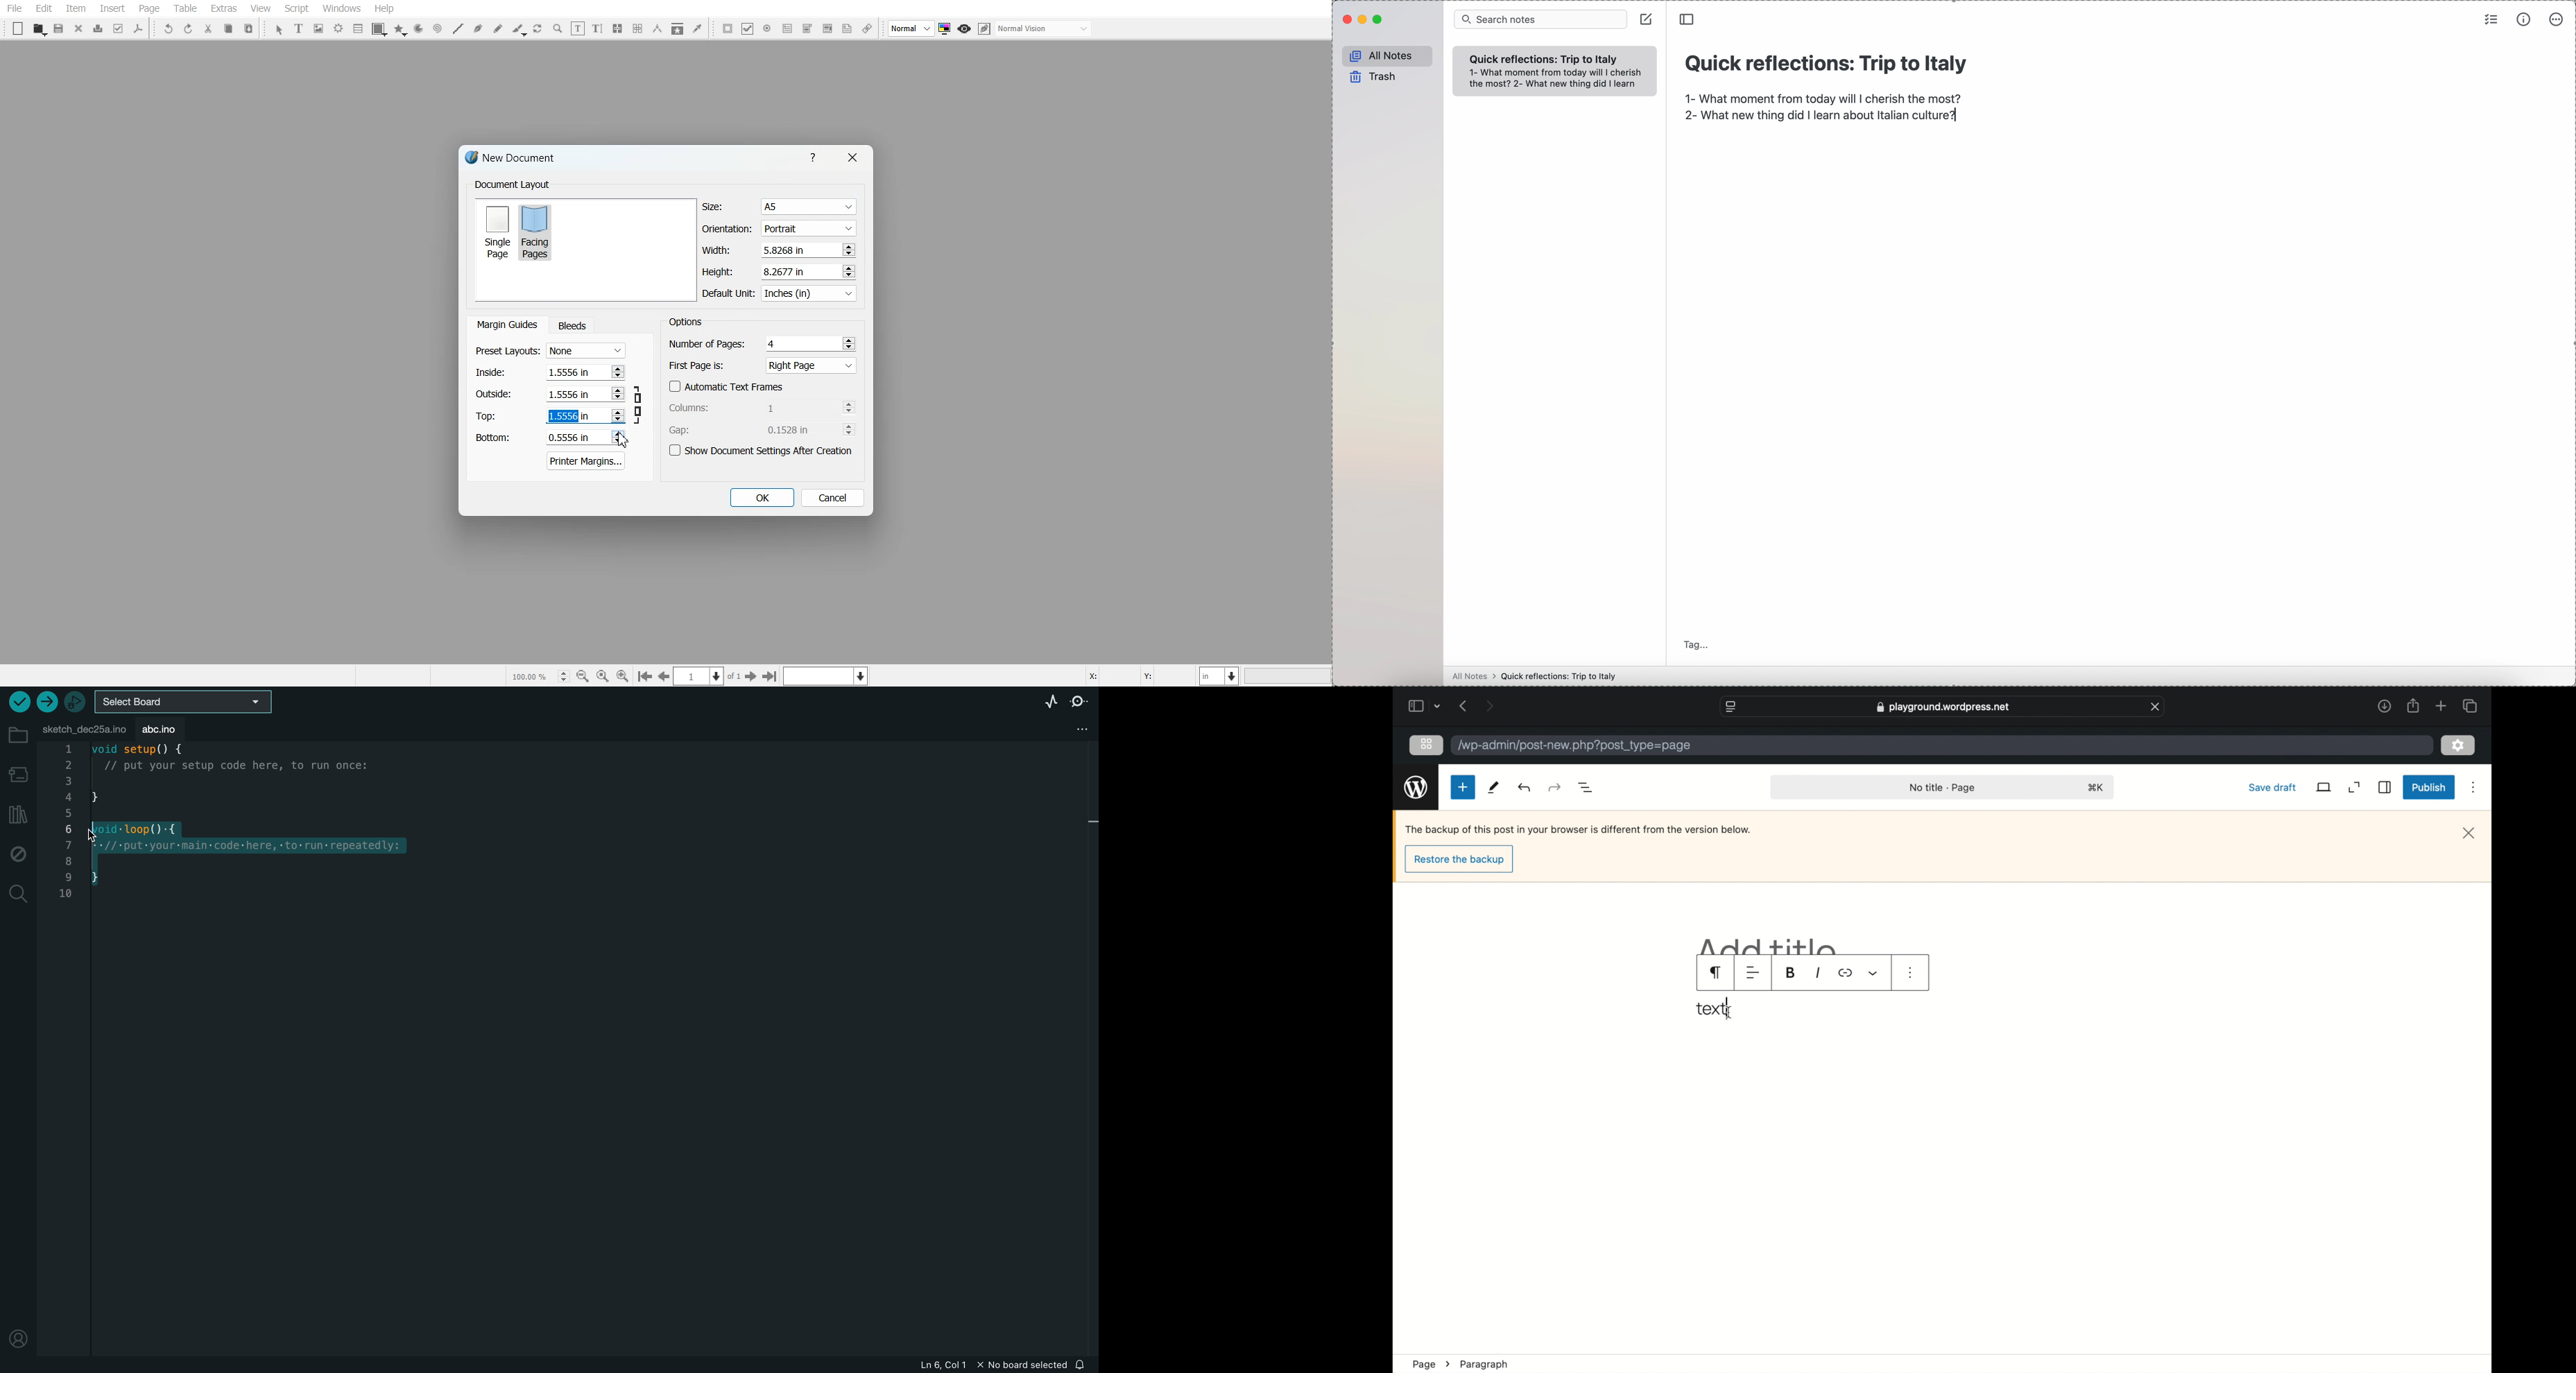  What do you see at coordinates (79, 28) in the screenshot?
I see `Close` at bounding box center [79, 28].